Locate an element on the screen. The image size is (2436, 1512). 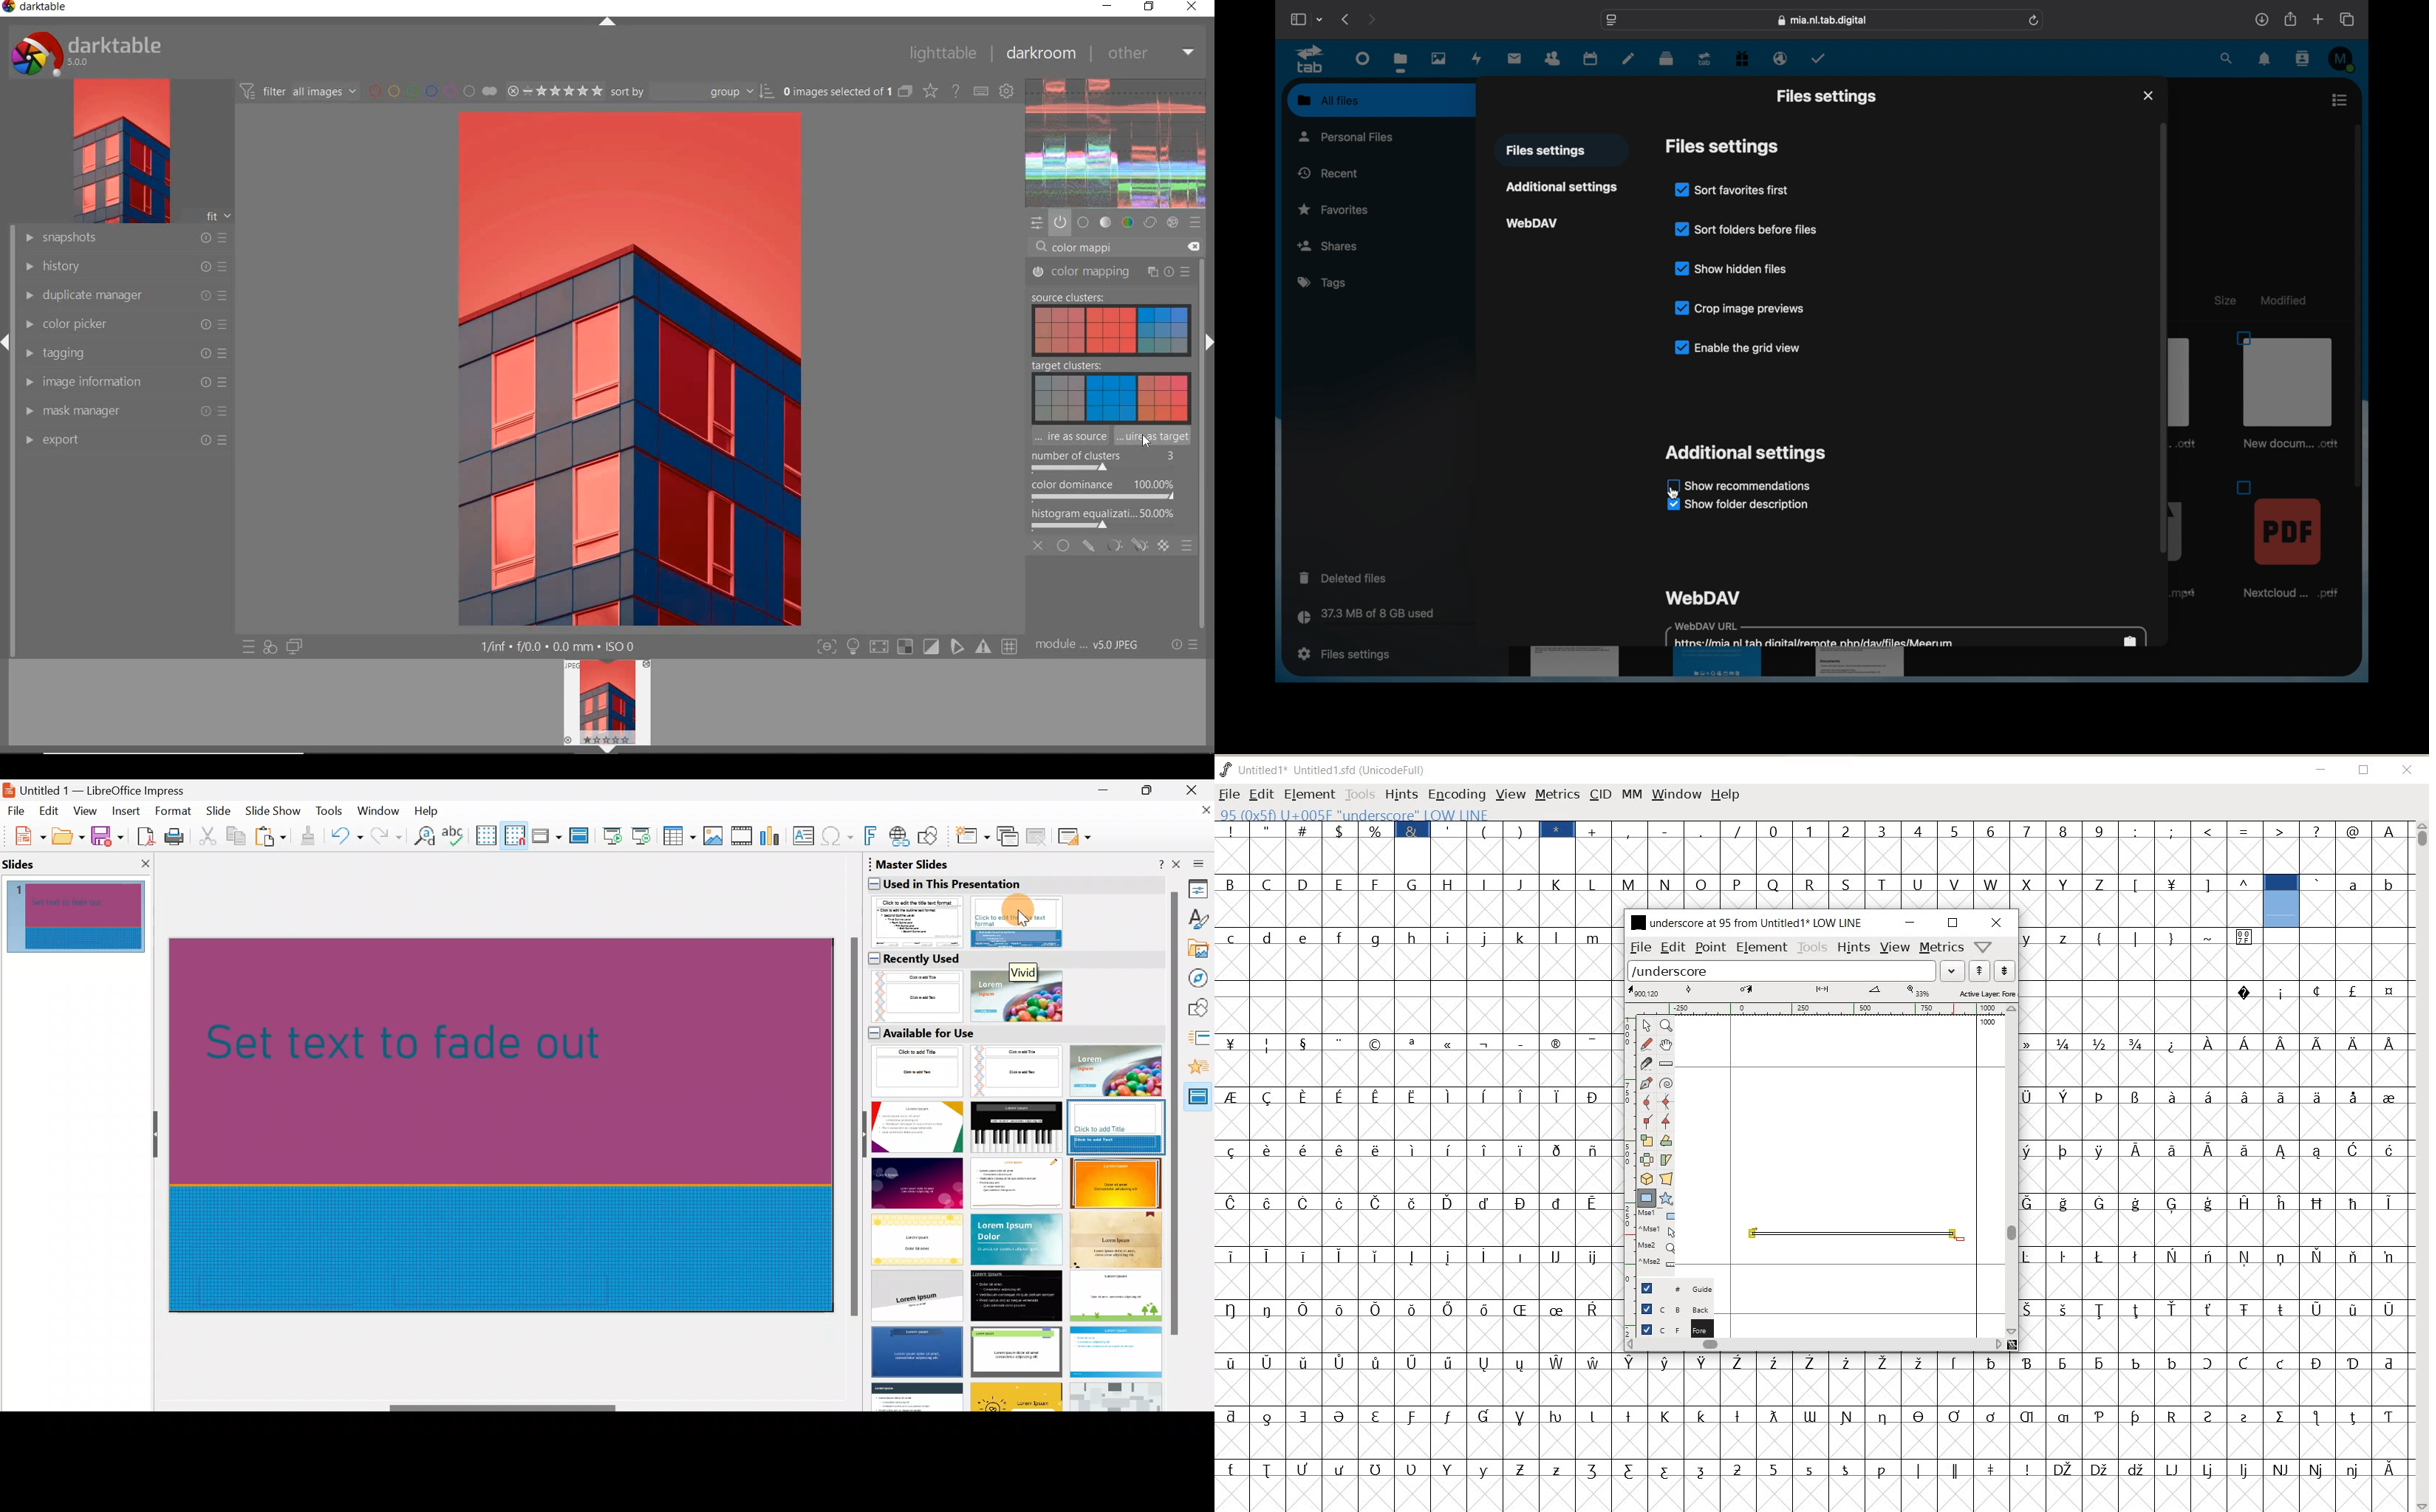
Snap to grid is located at coordinates (512, 835).